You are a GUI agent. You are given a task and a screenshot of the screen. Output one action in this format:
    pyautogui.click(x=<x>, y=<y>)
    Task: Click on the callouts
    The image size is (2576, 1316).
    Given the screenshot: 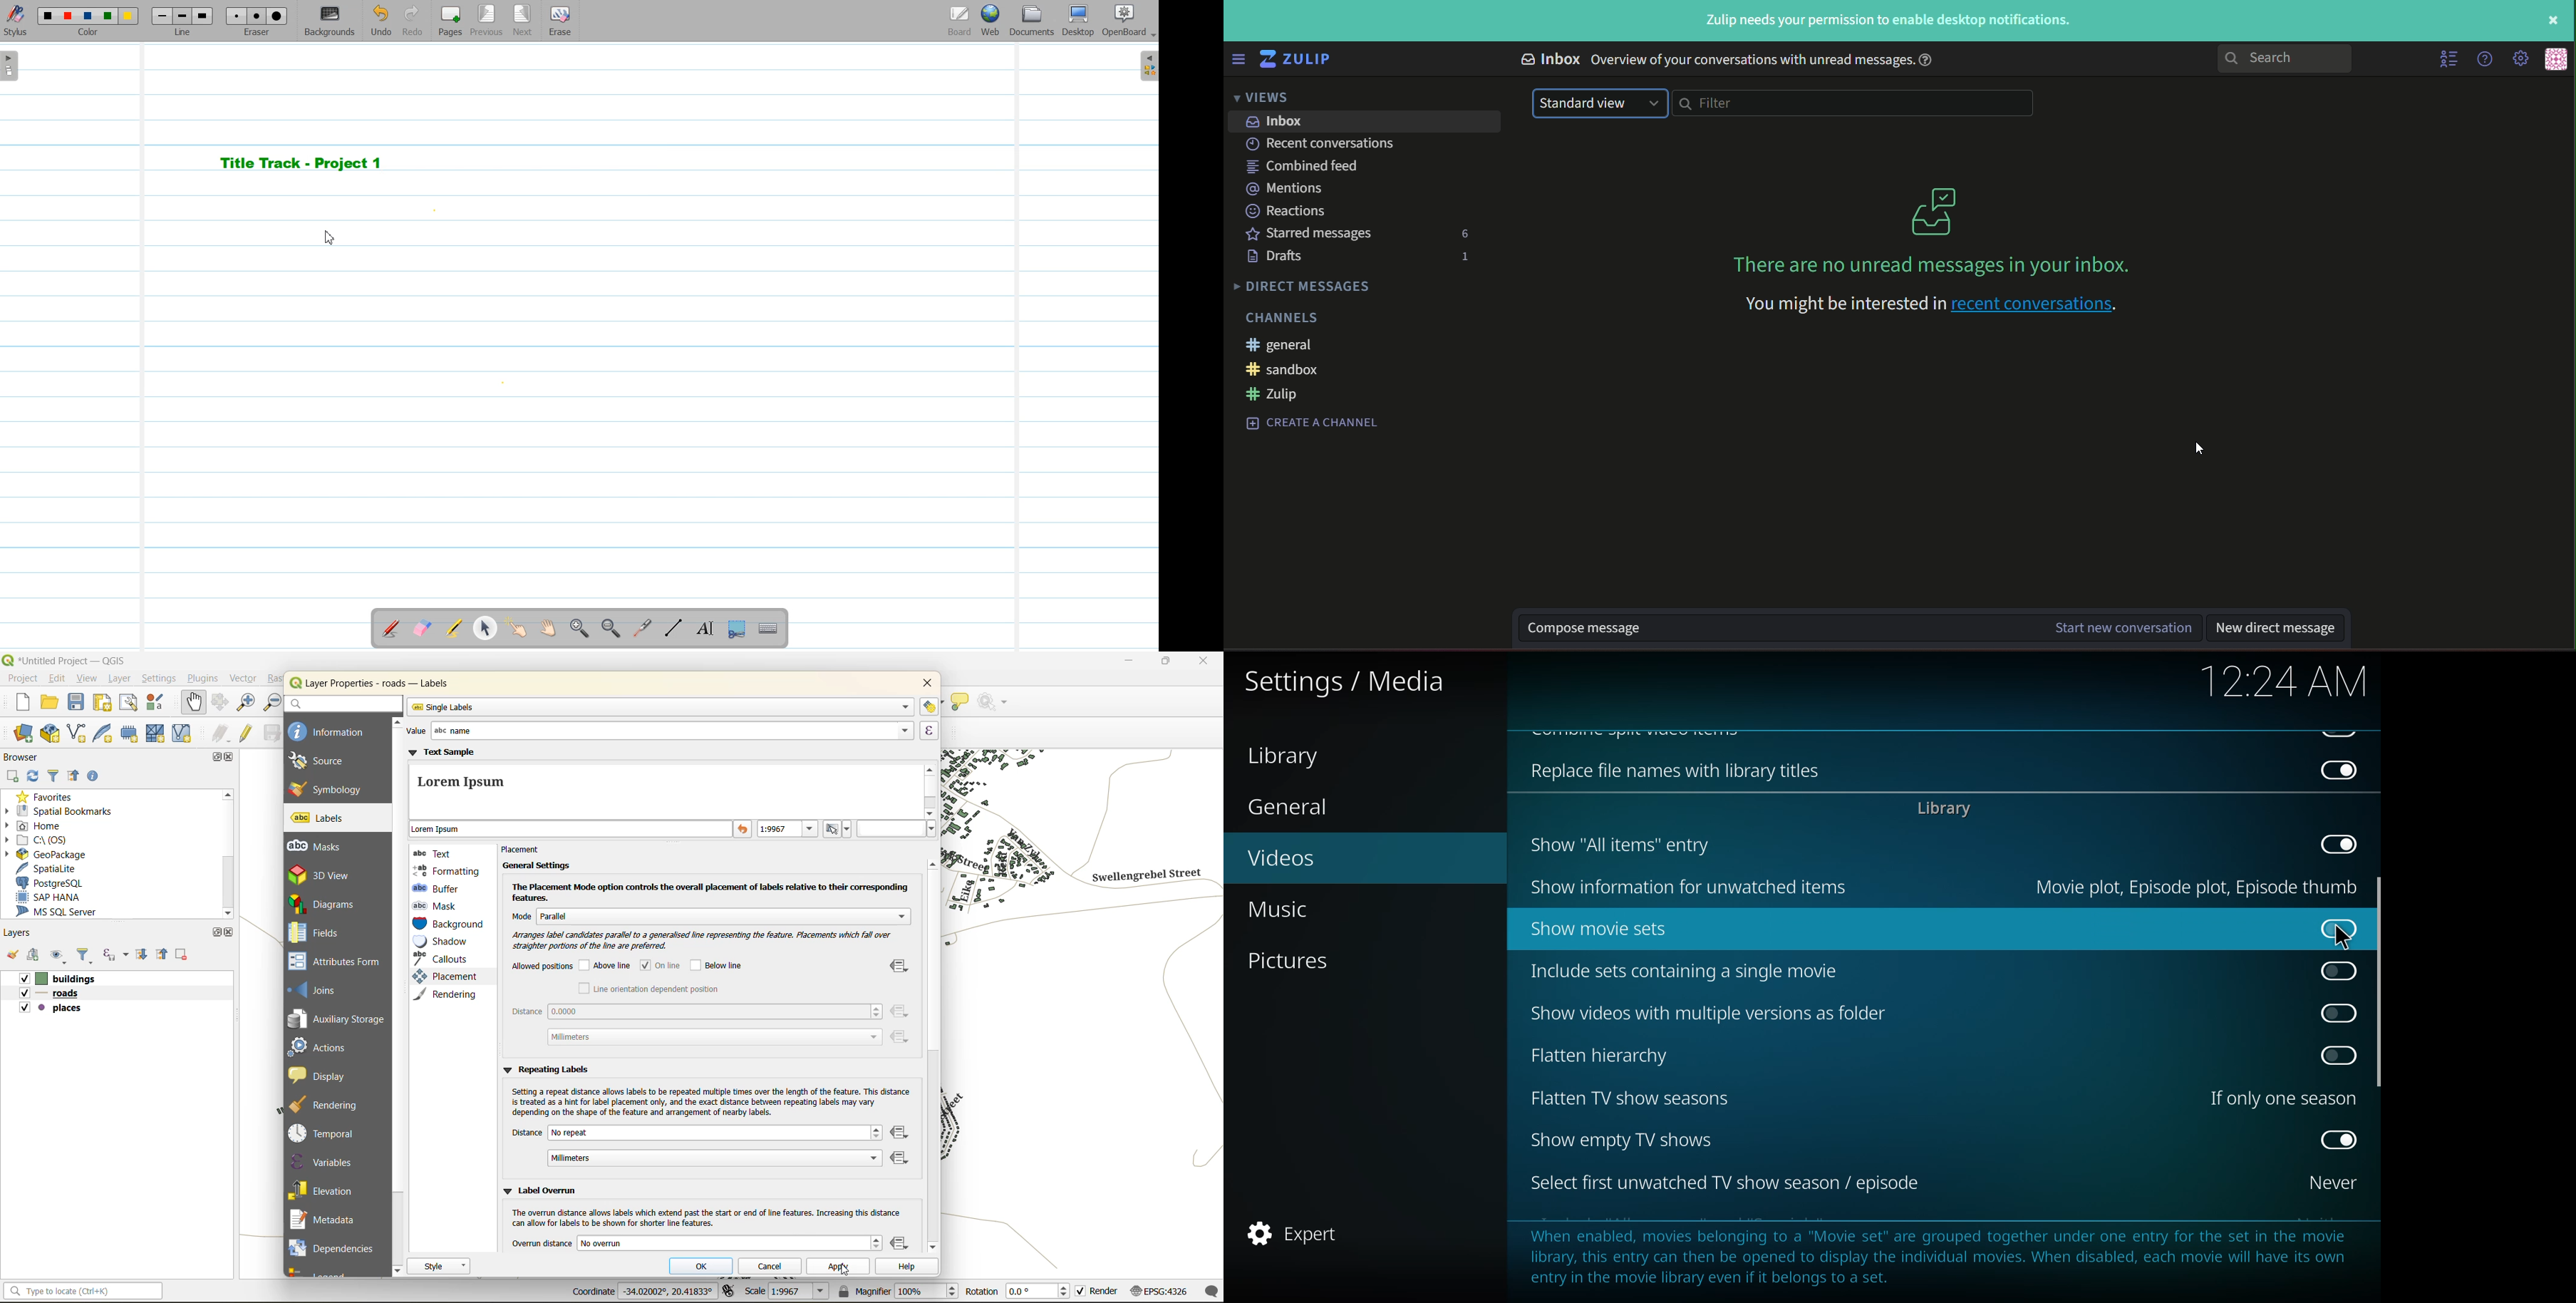 What is the action you would take?
    pyautogui.click(x=444, y=959)
    